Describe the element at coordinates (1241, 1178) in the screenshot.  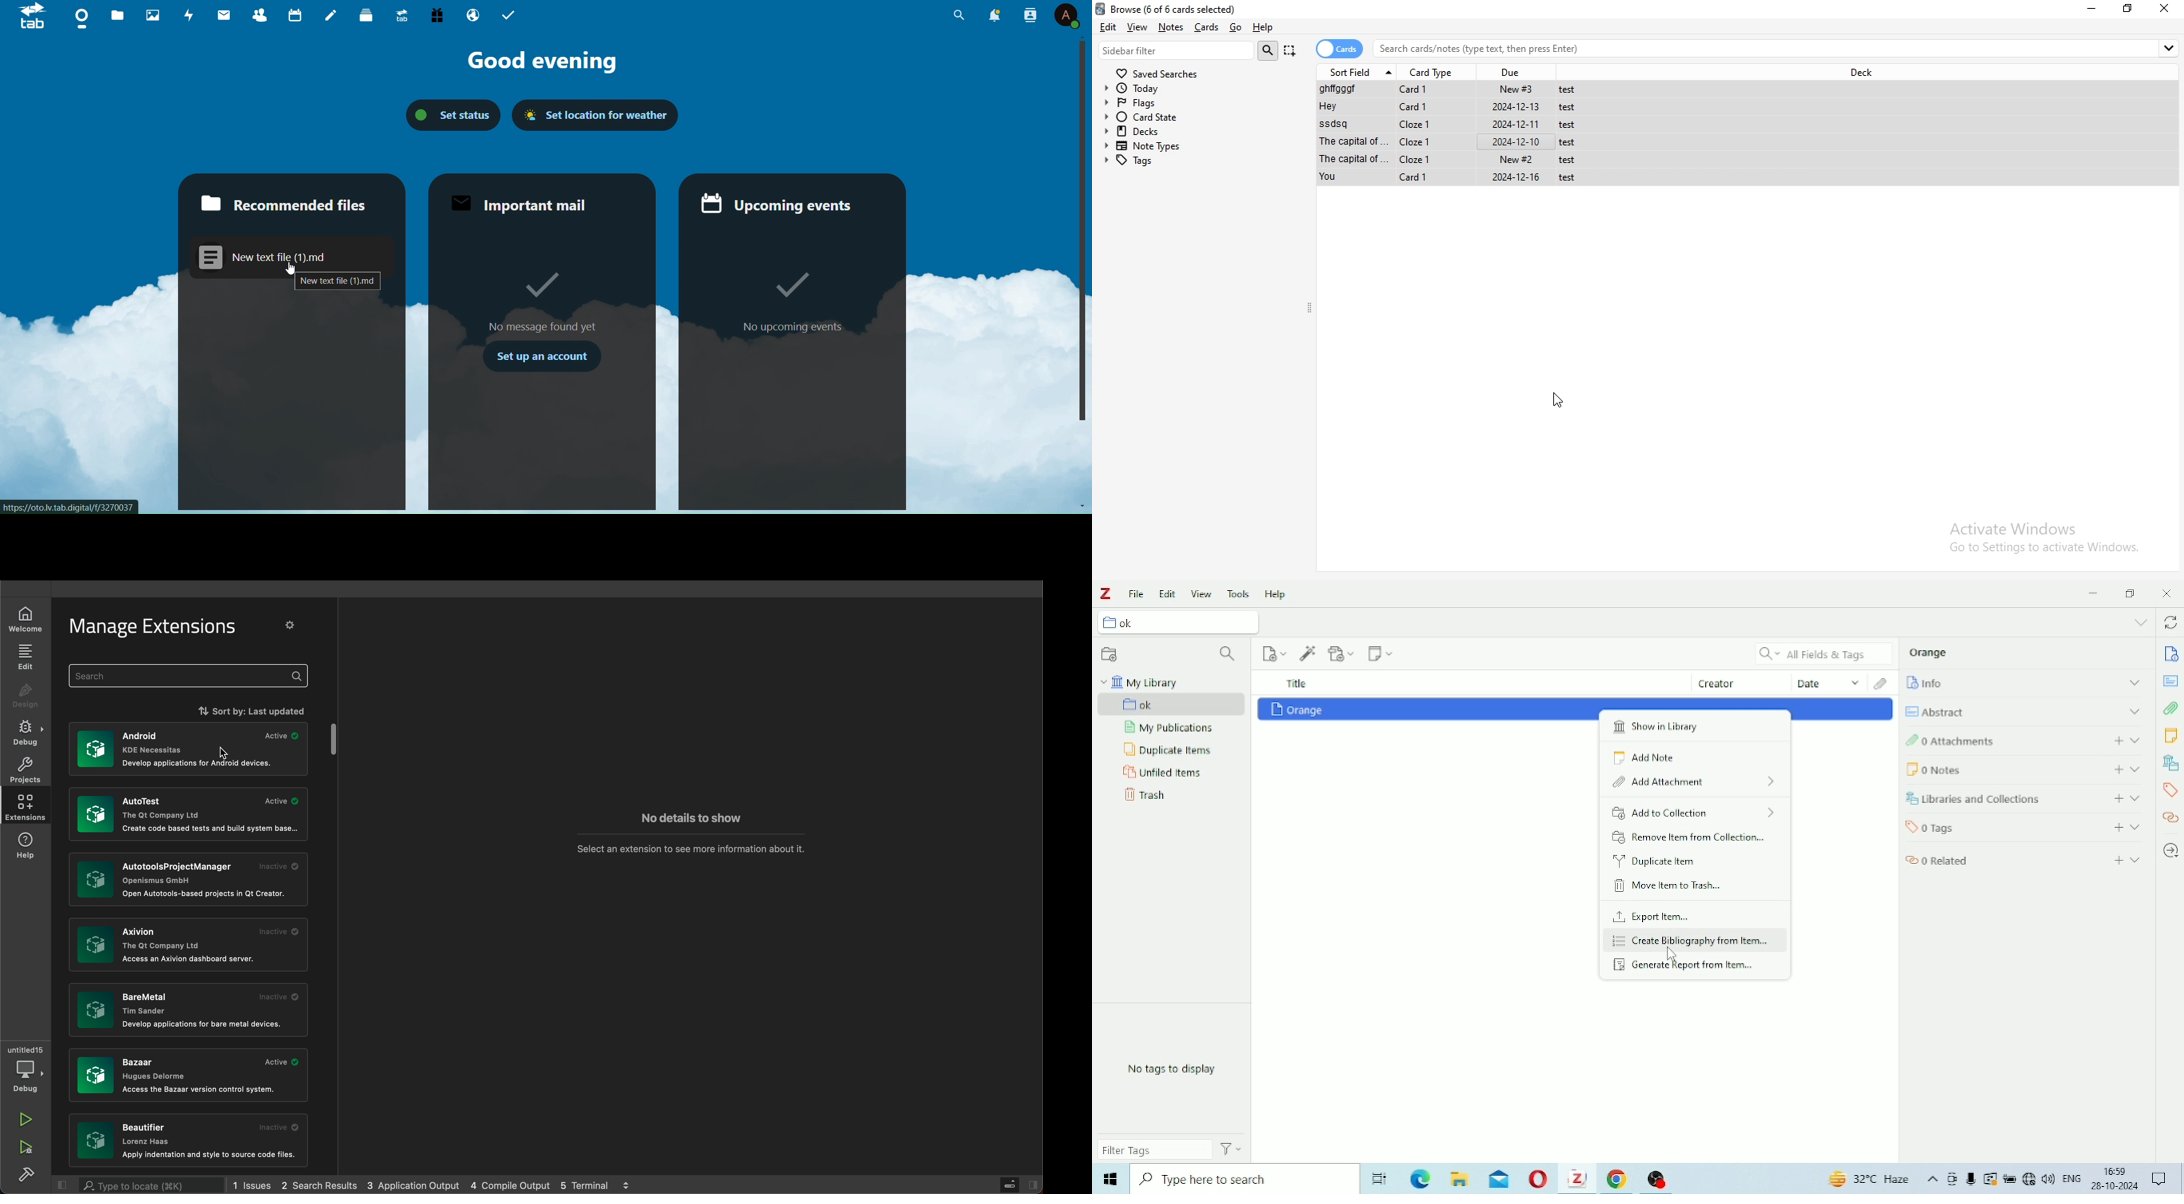
I see `Type here to search` at that location.